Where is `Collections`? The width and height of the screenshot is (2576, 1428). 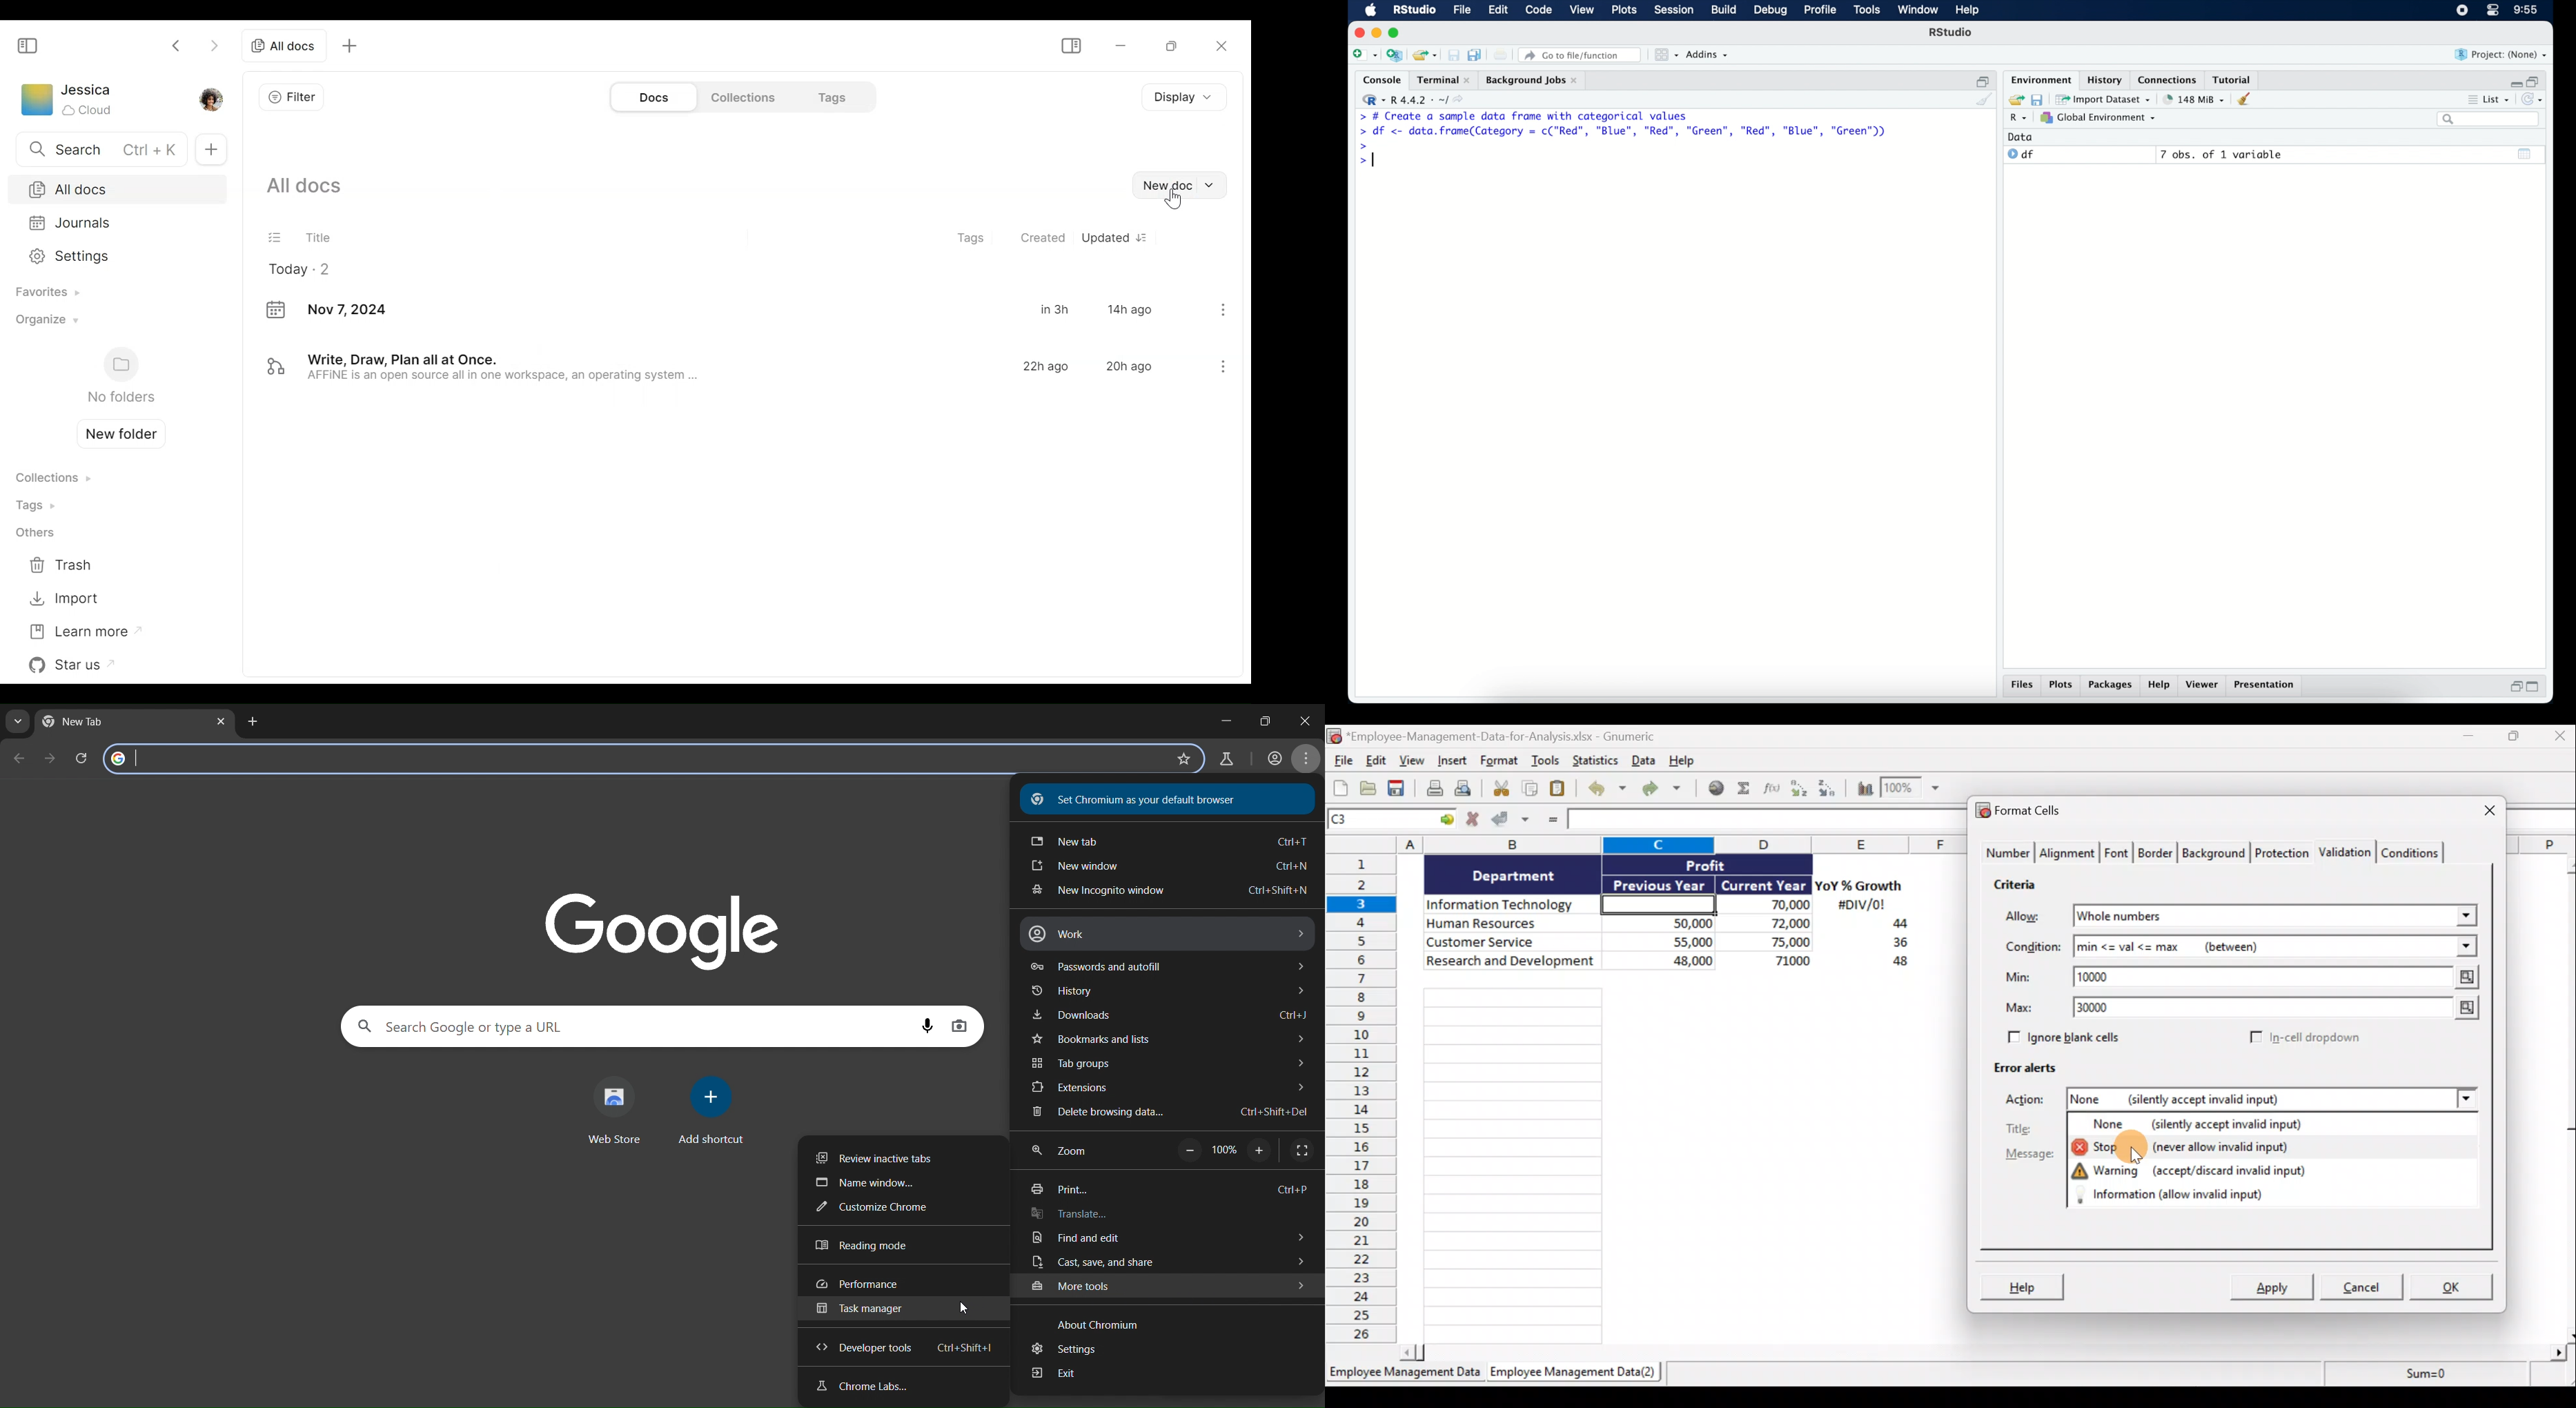
Collections is located at coordinates (738, 96).